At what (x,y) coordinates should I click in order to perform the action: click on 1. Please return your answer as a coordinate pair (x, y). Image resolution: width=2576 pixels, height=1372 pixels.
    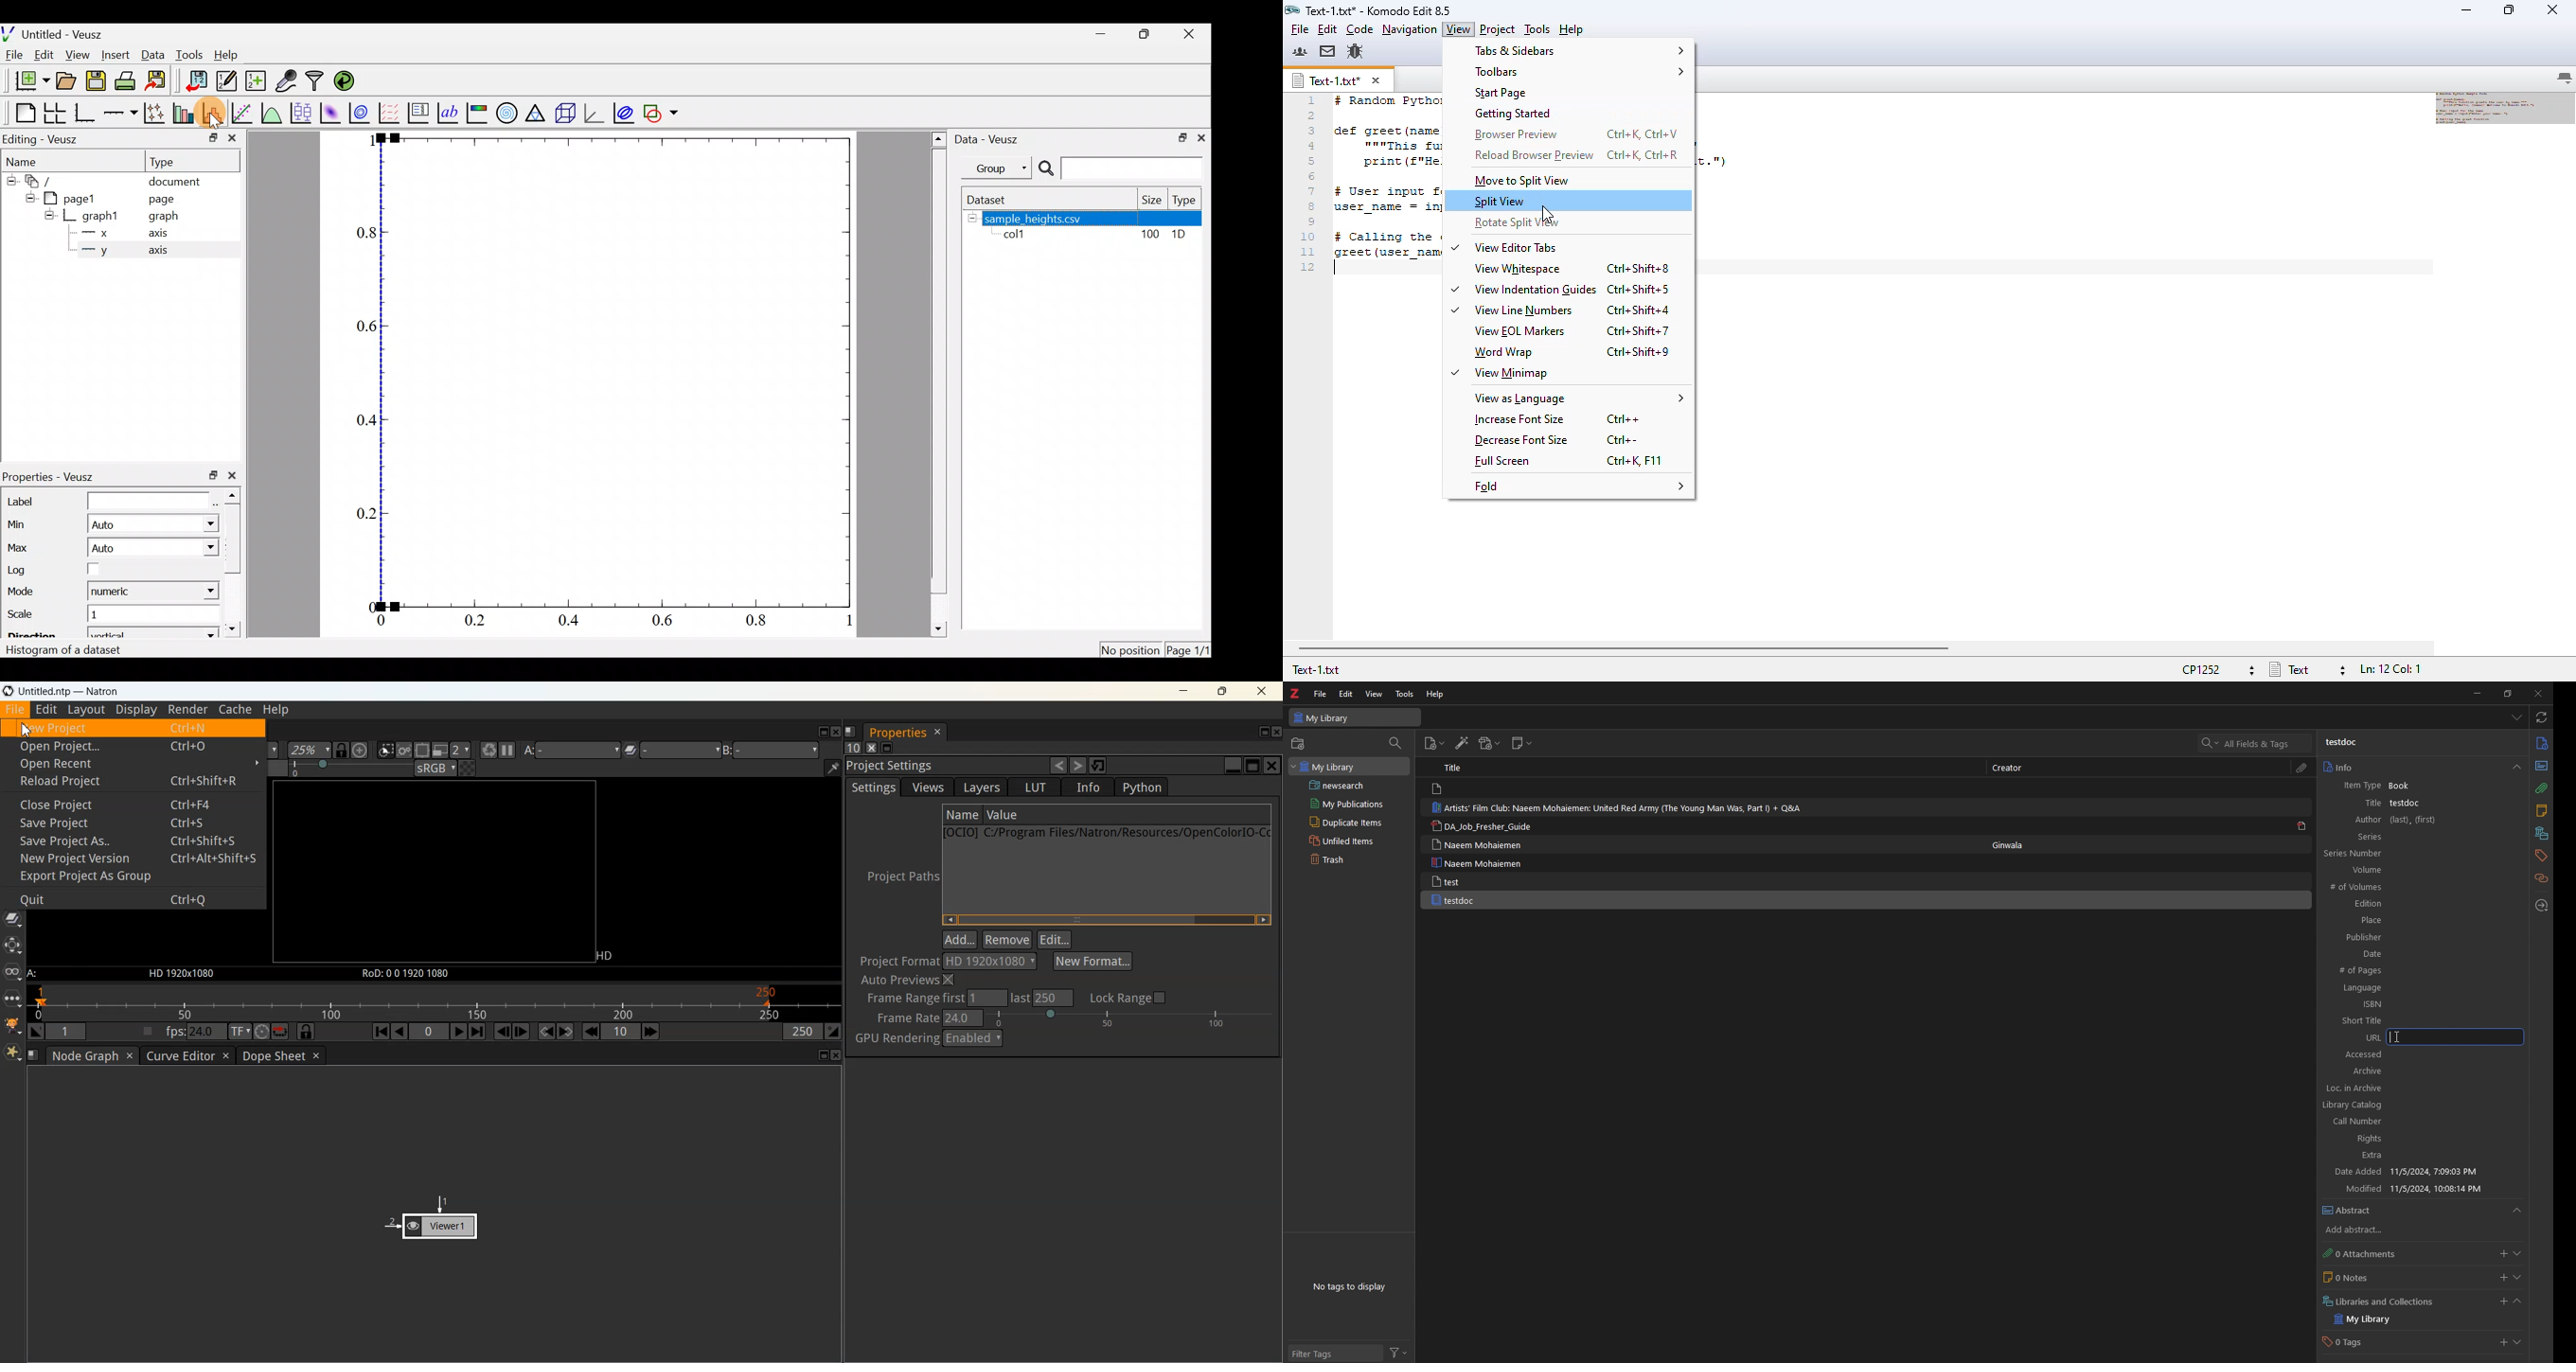
    Looking at the image, I should click on (365, 141).